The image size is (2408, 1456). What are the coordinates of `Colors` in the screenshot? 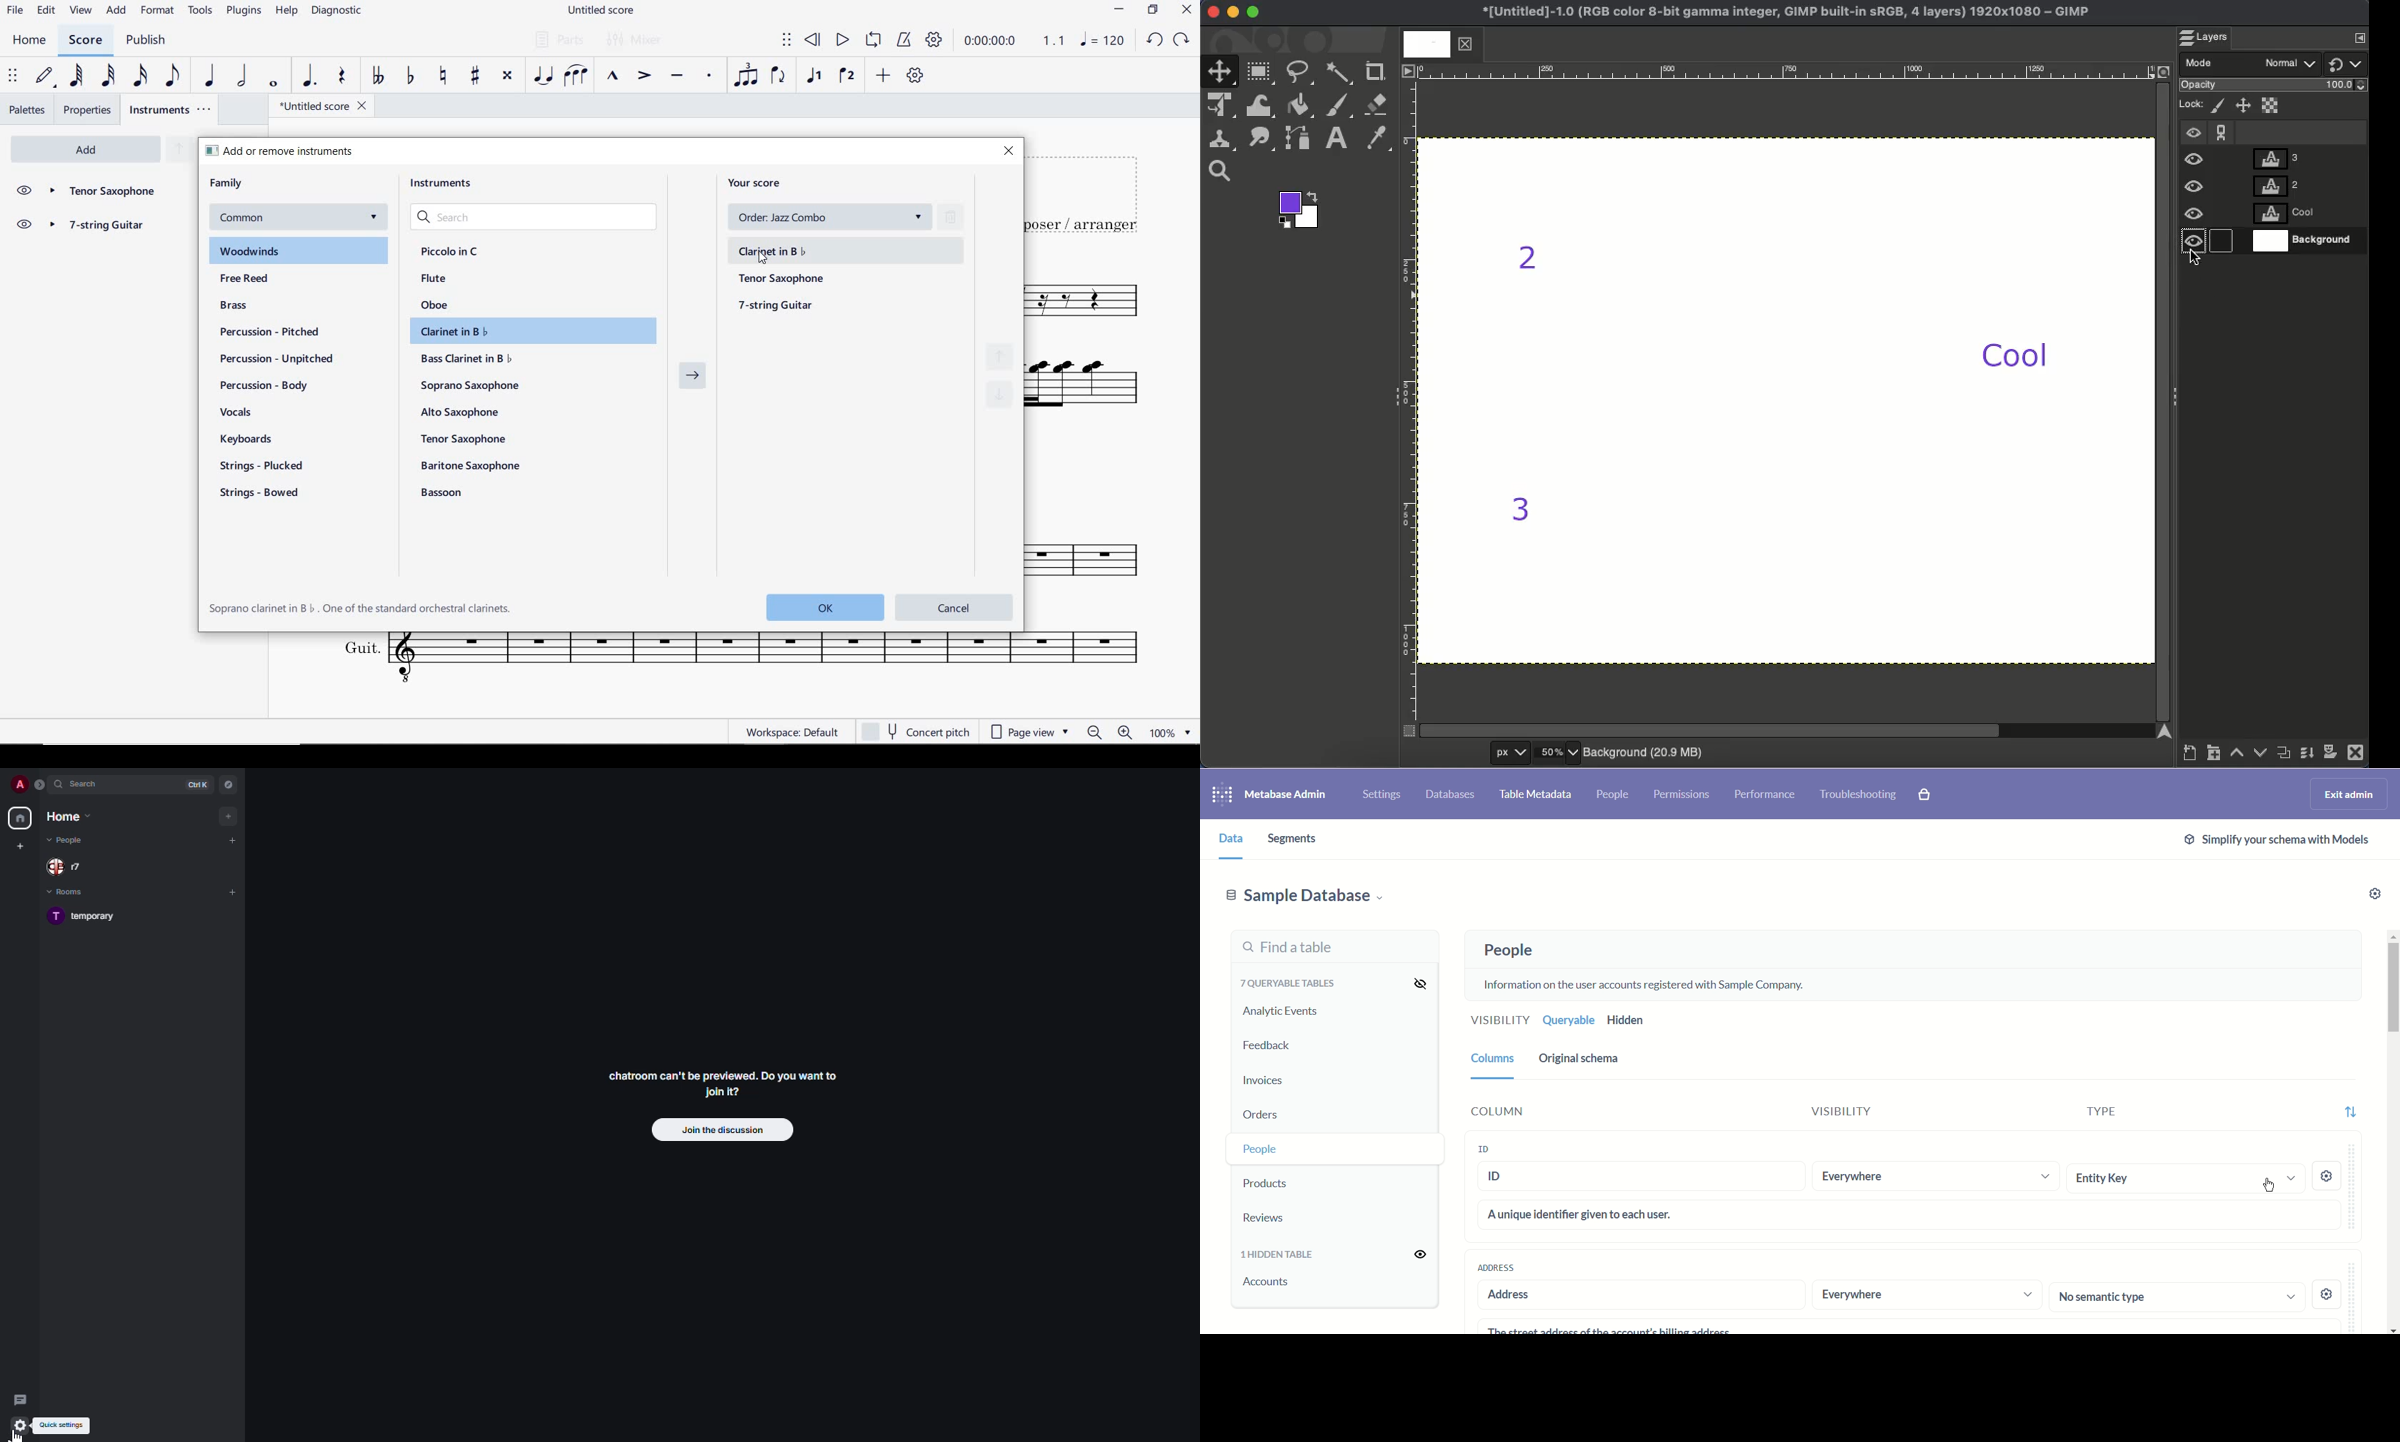 It's located at (1301, 211).